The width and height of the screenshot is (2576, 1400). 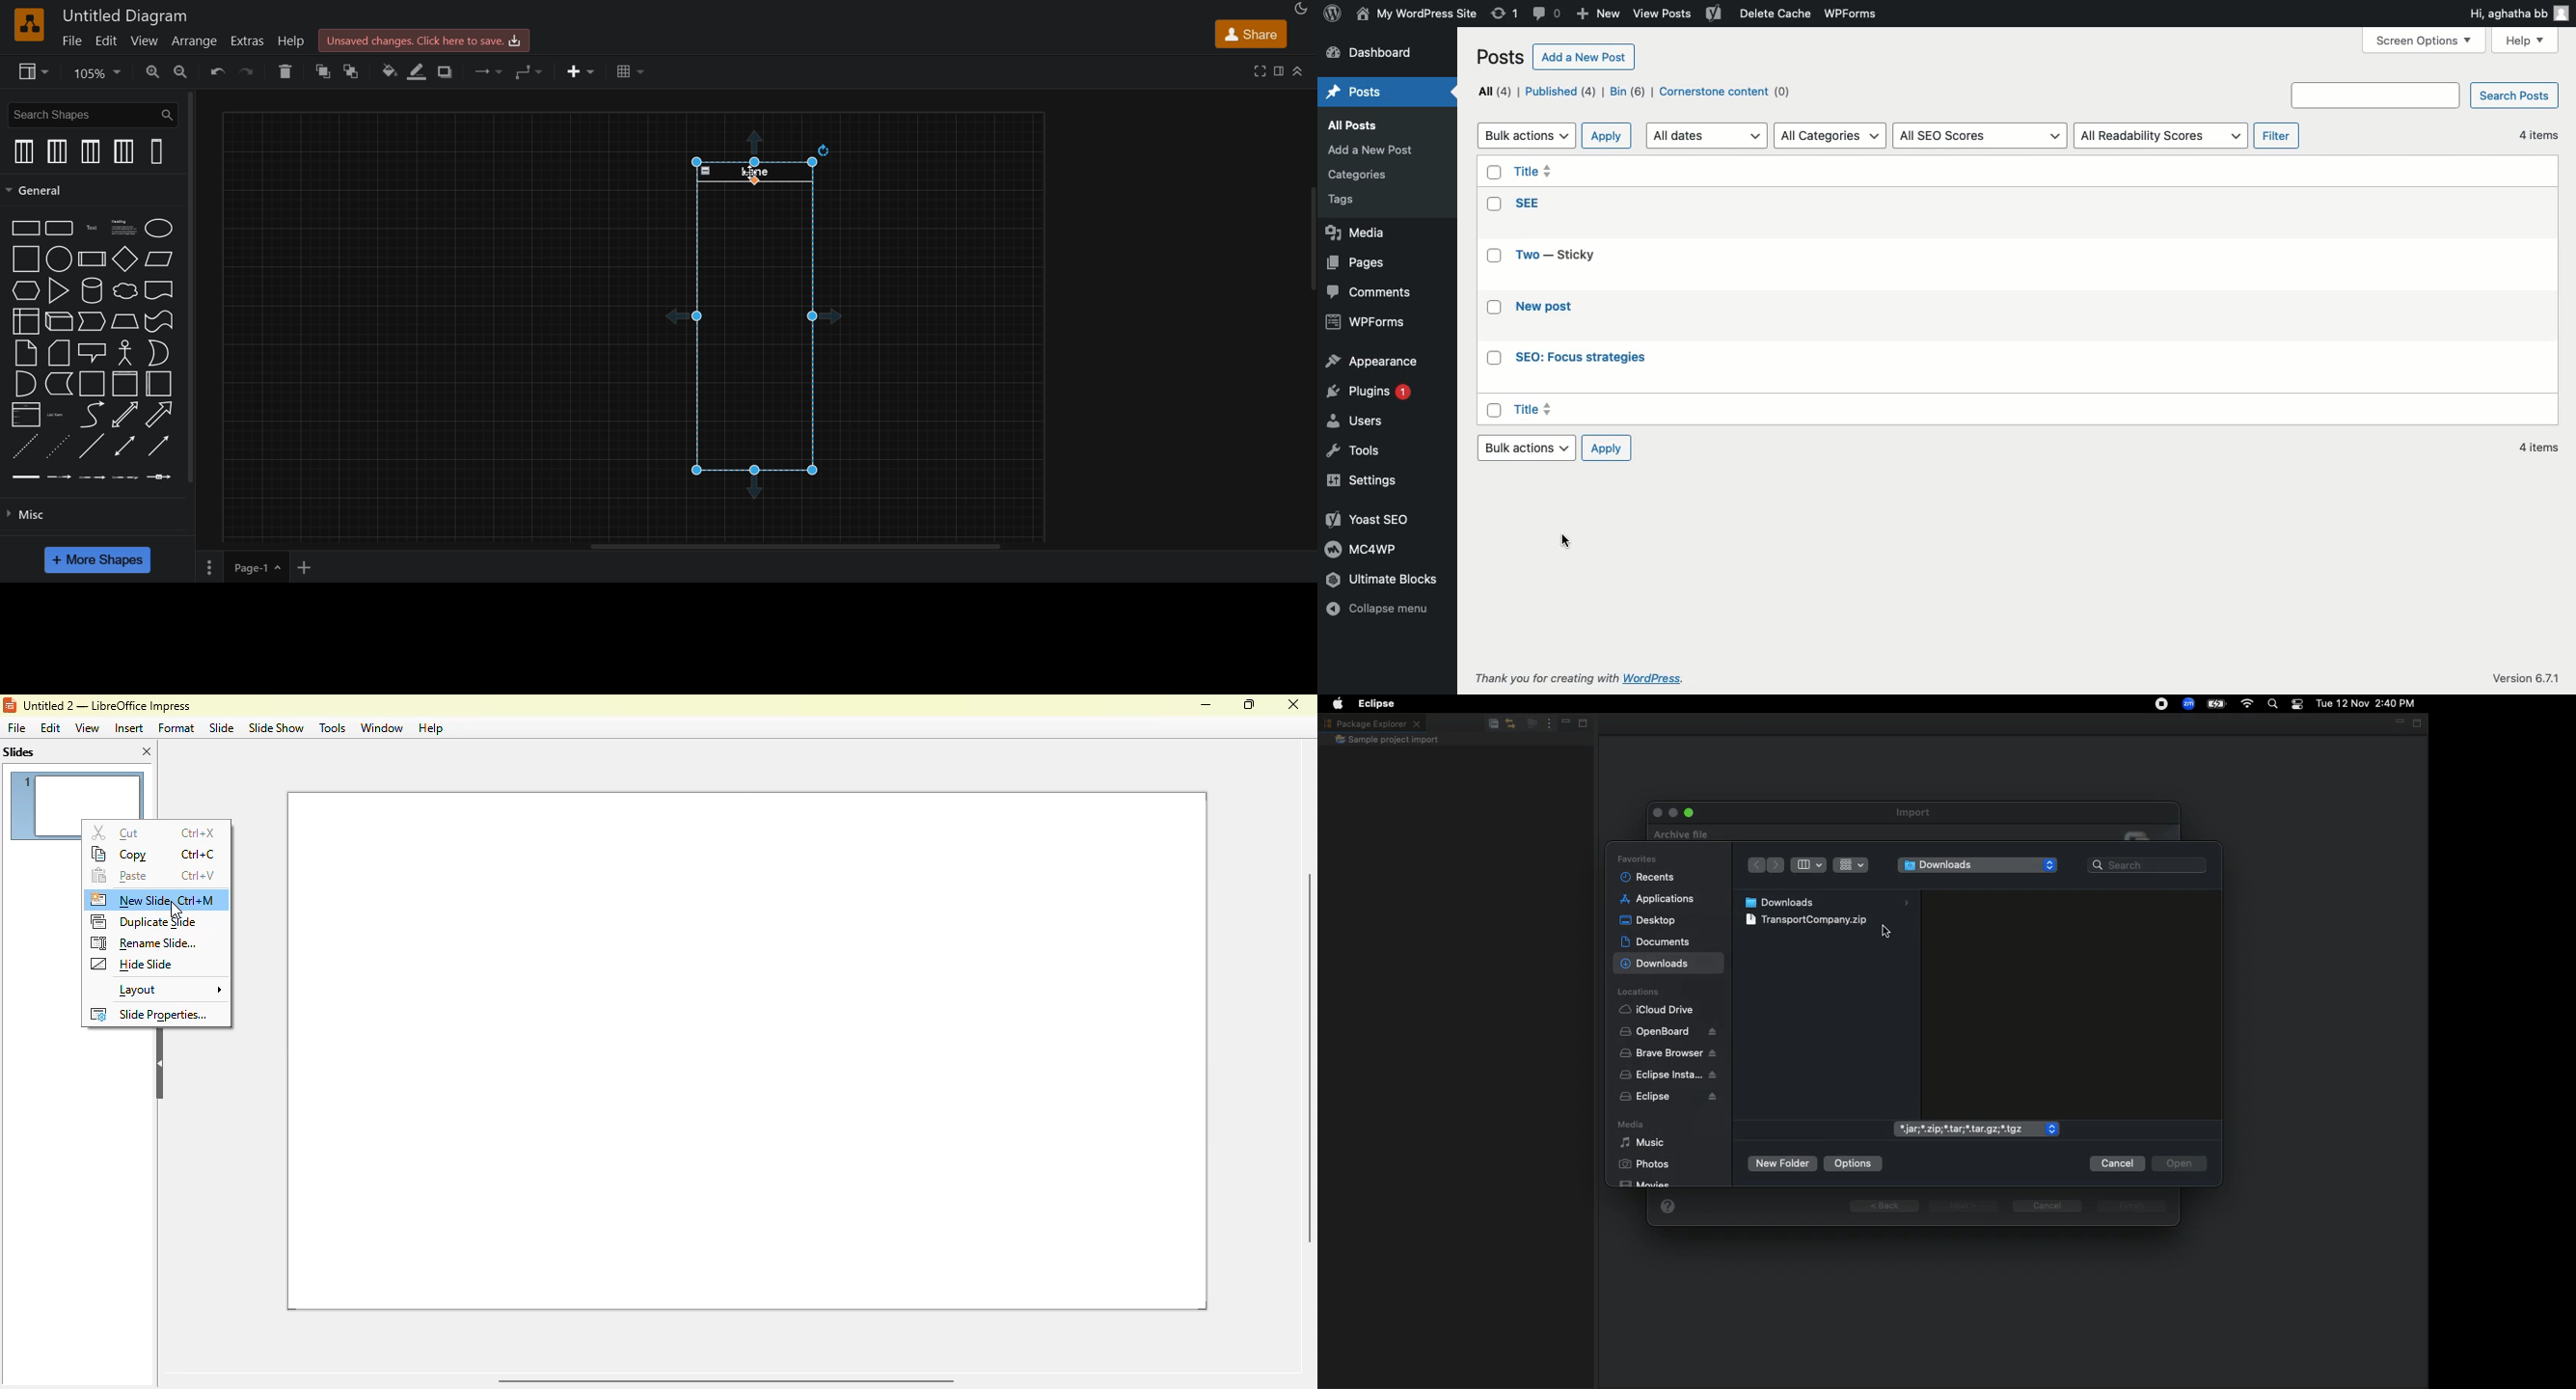 What do you see at coordinates (248, 73) in the screenshot?
I see `redo` at bounding box center [248, 73].